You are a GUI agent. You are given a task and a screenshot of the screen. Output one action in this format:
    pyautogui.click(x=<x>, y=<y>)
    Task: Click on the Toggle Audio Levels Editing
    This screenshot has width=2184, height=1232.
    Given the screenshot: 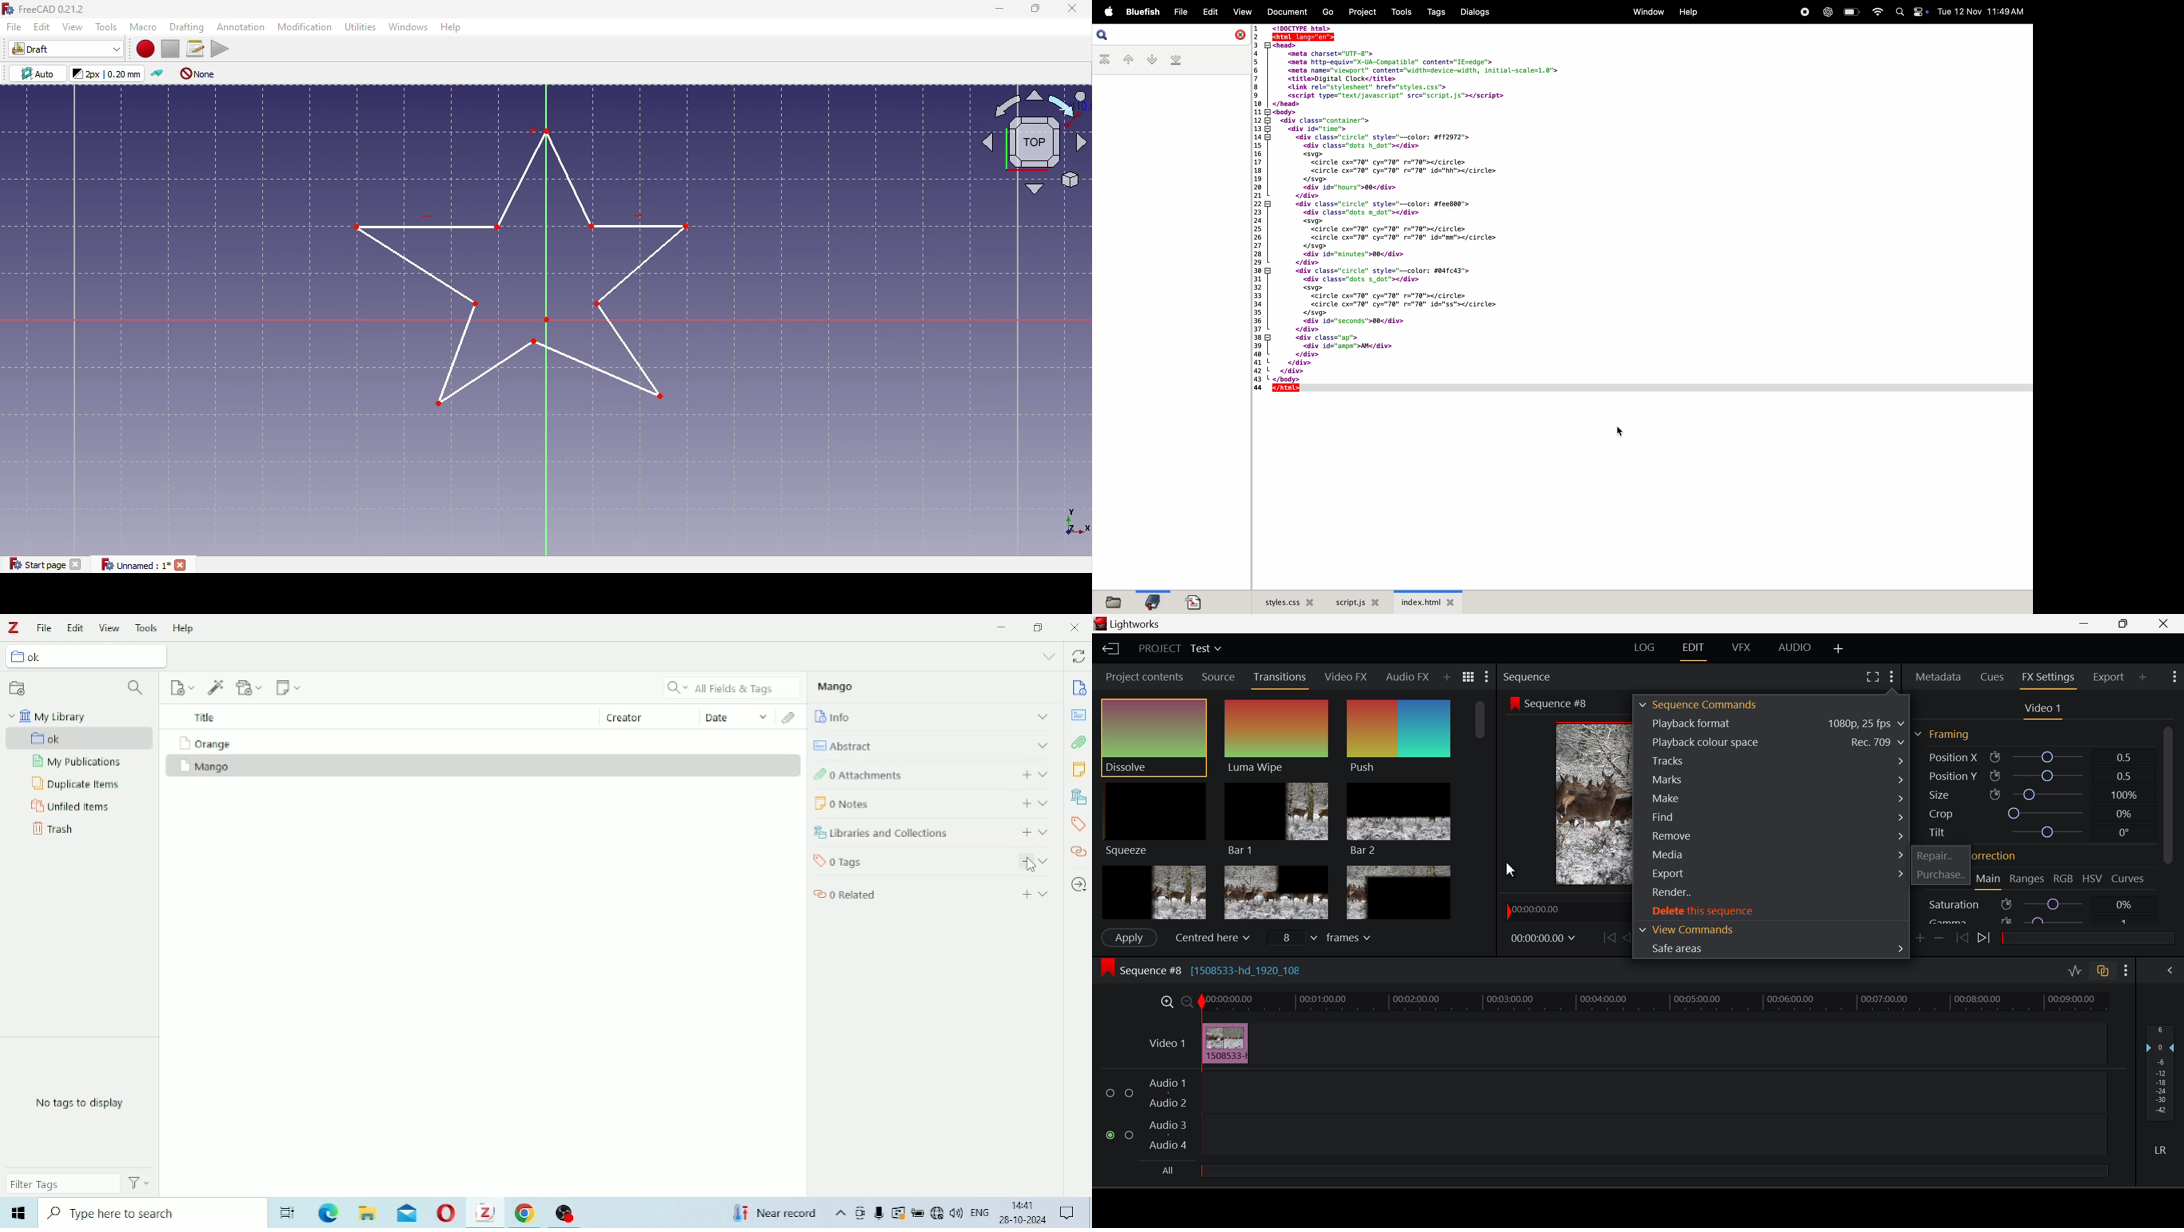 What is the action you would take?
    pyautogui.click(x=2075, y=971)
    